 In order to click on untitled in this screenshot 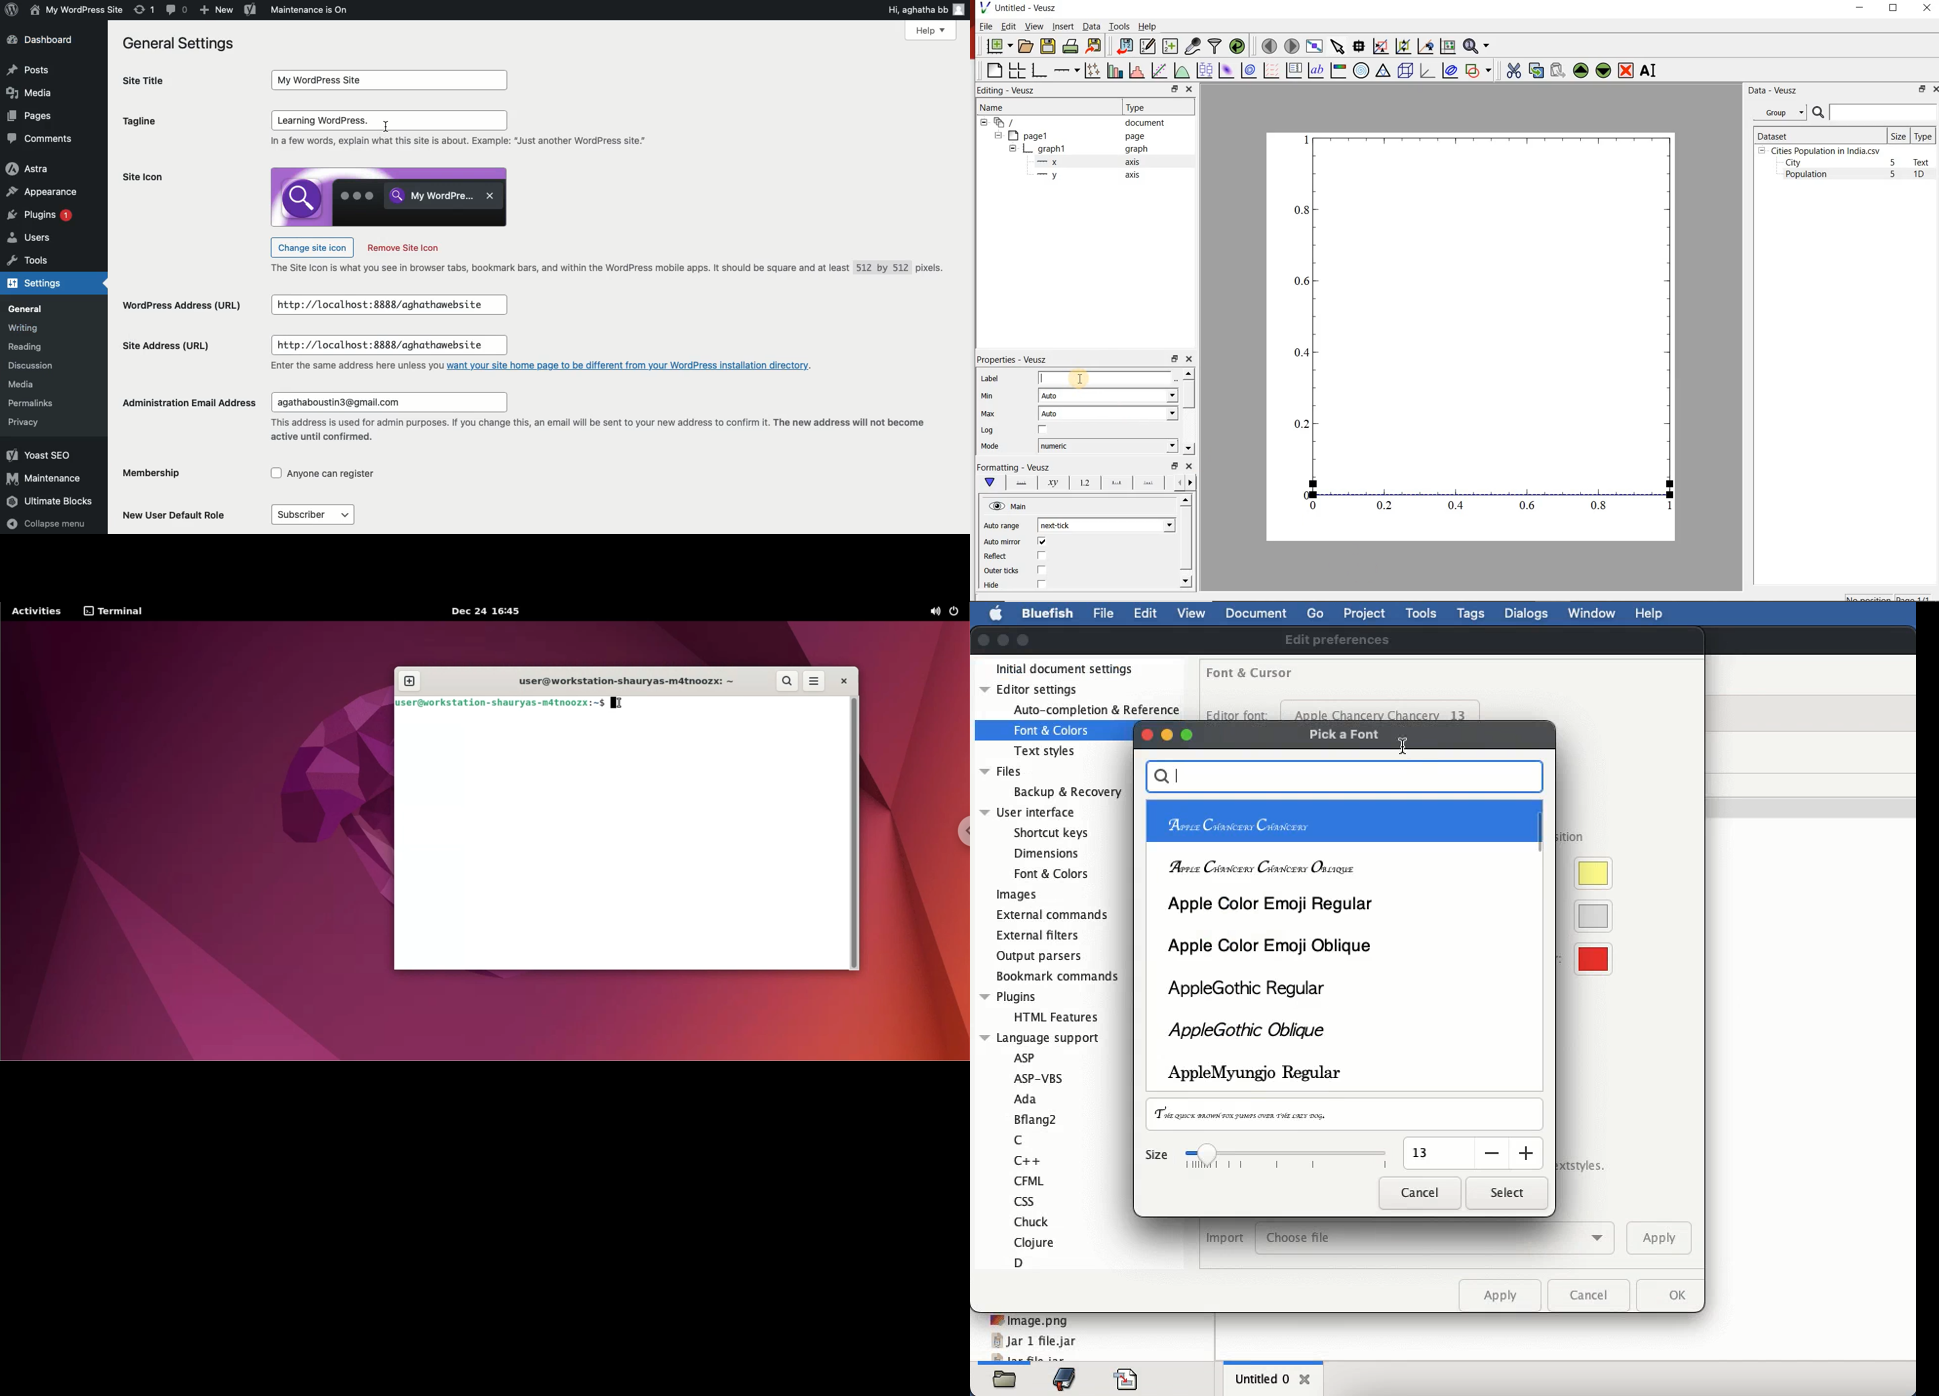, I will do `click(1262, 1377)`.